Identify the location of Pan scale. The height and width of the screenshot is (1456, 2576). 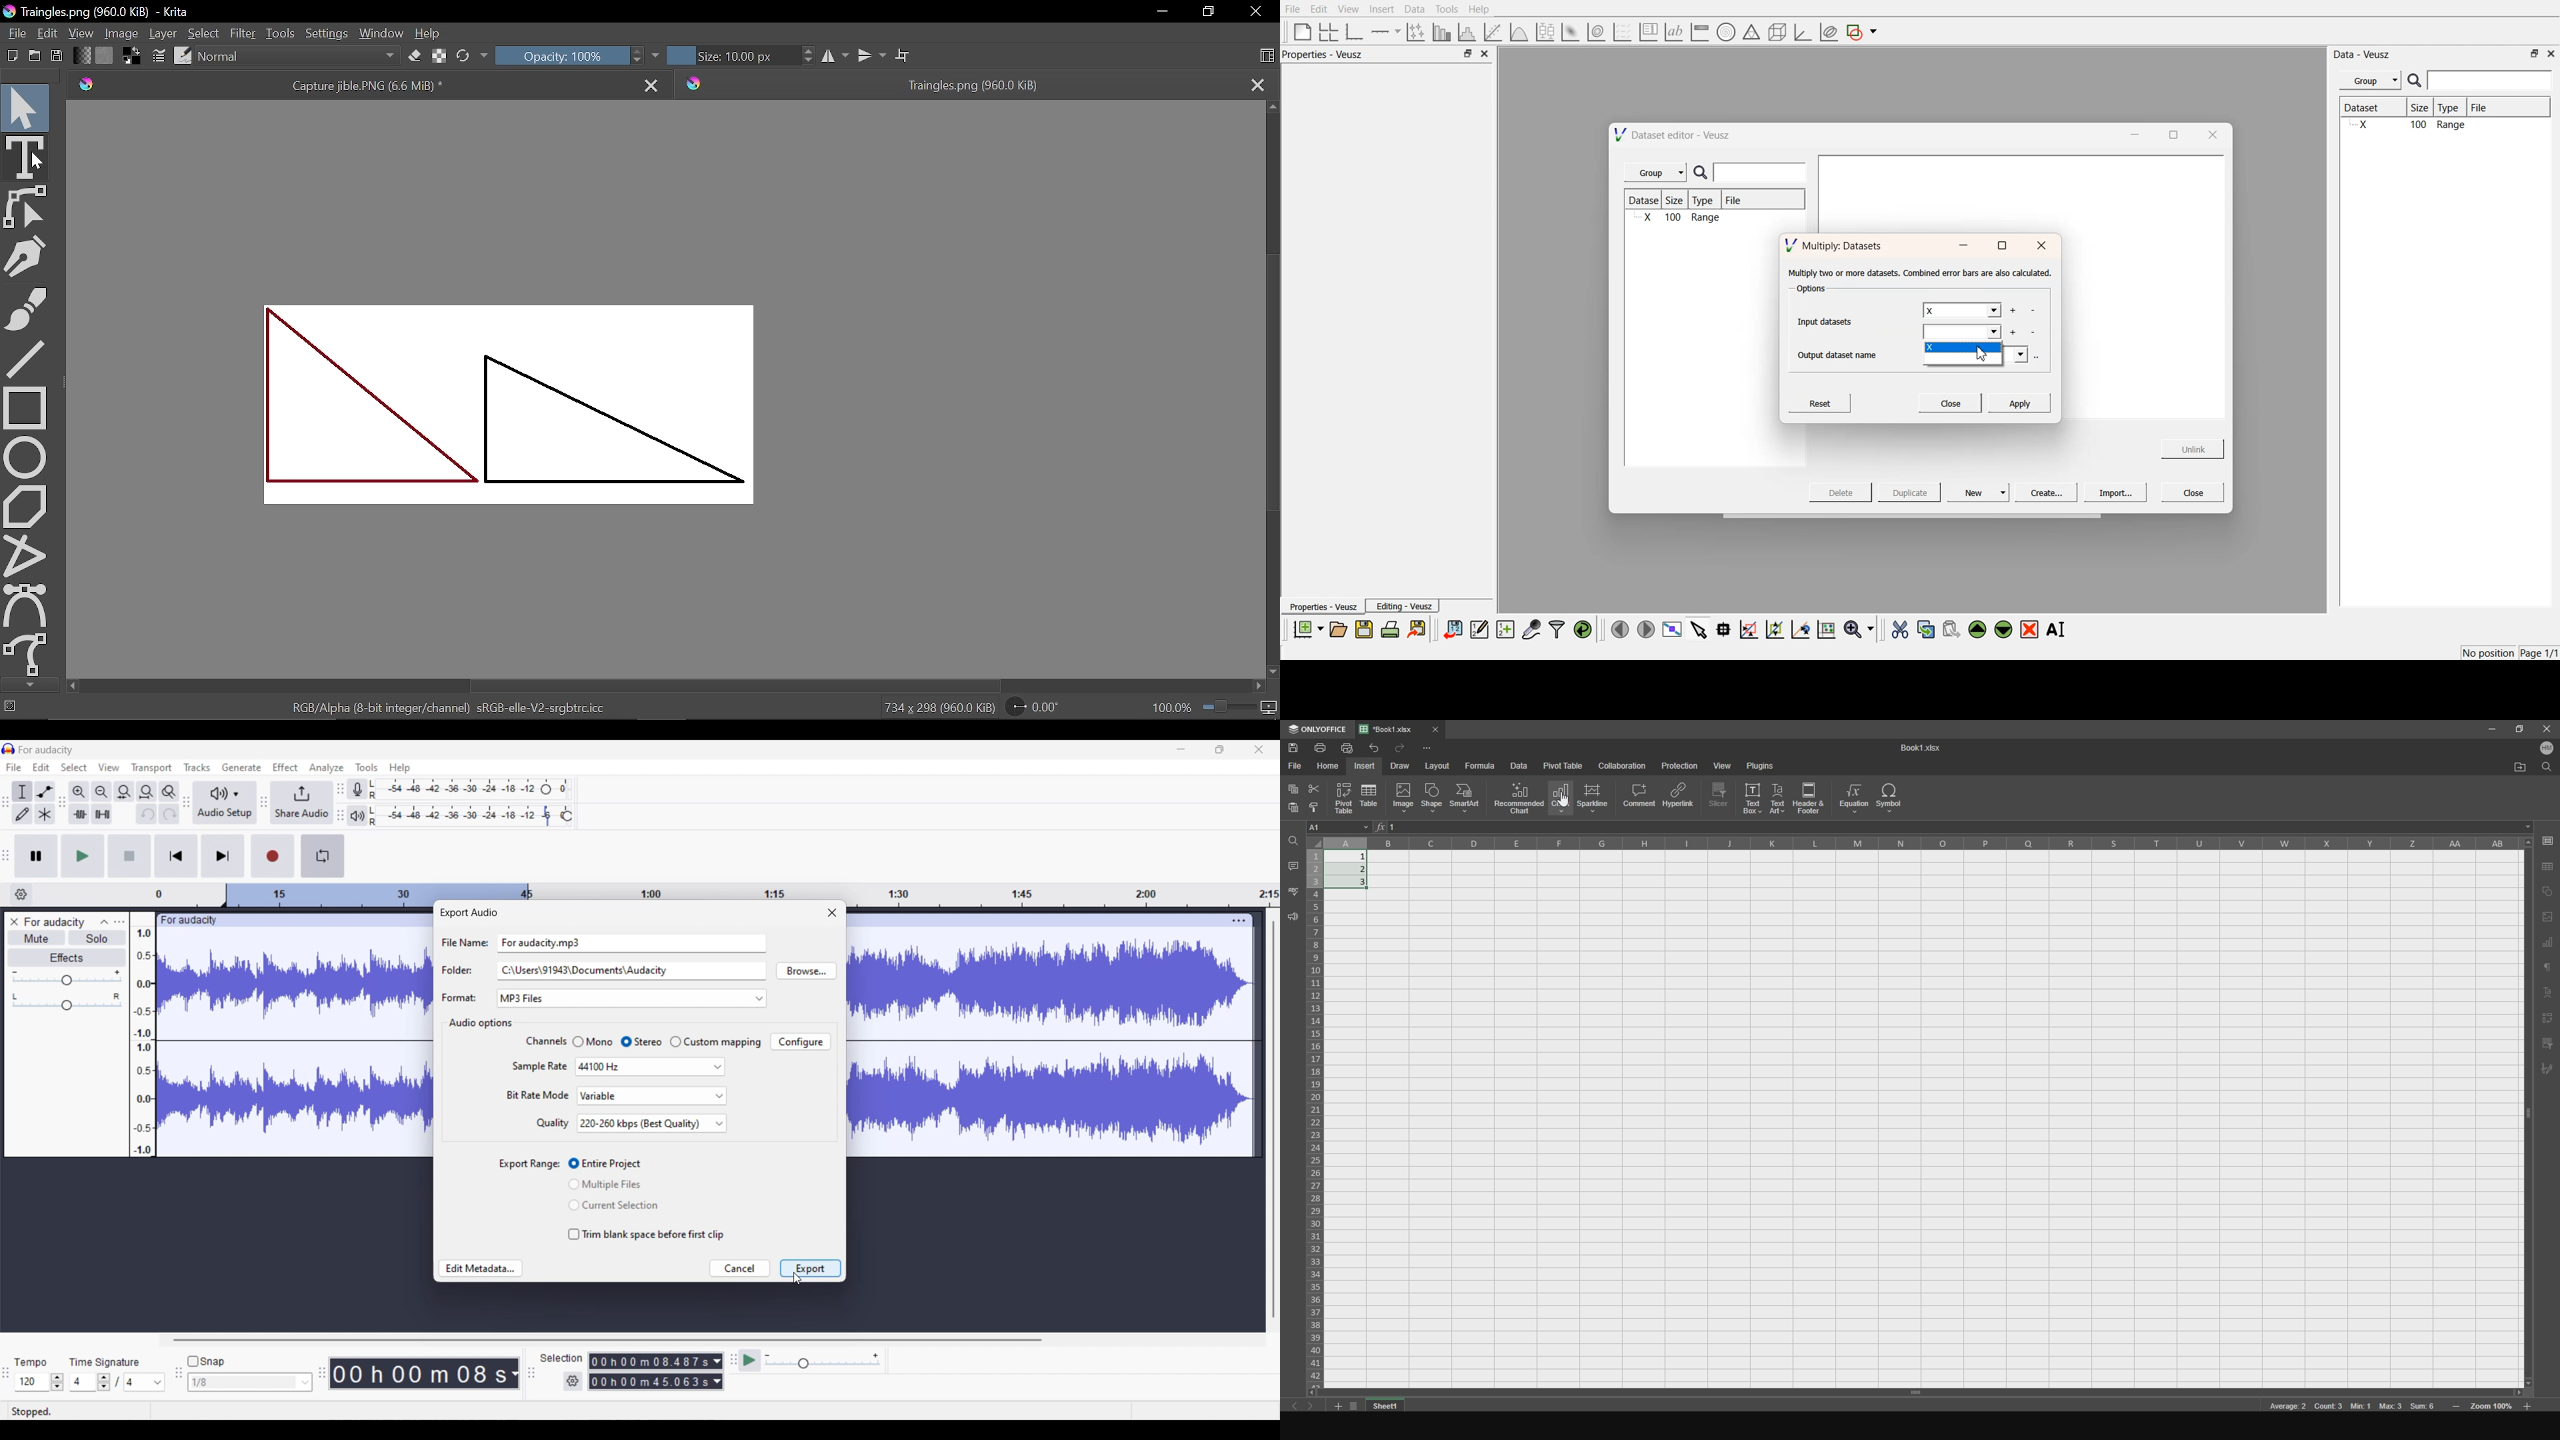
(67, 1002).